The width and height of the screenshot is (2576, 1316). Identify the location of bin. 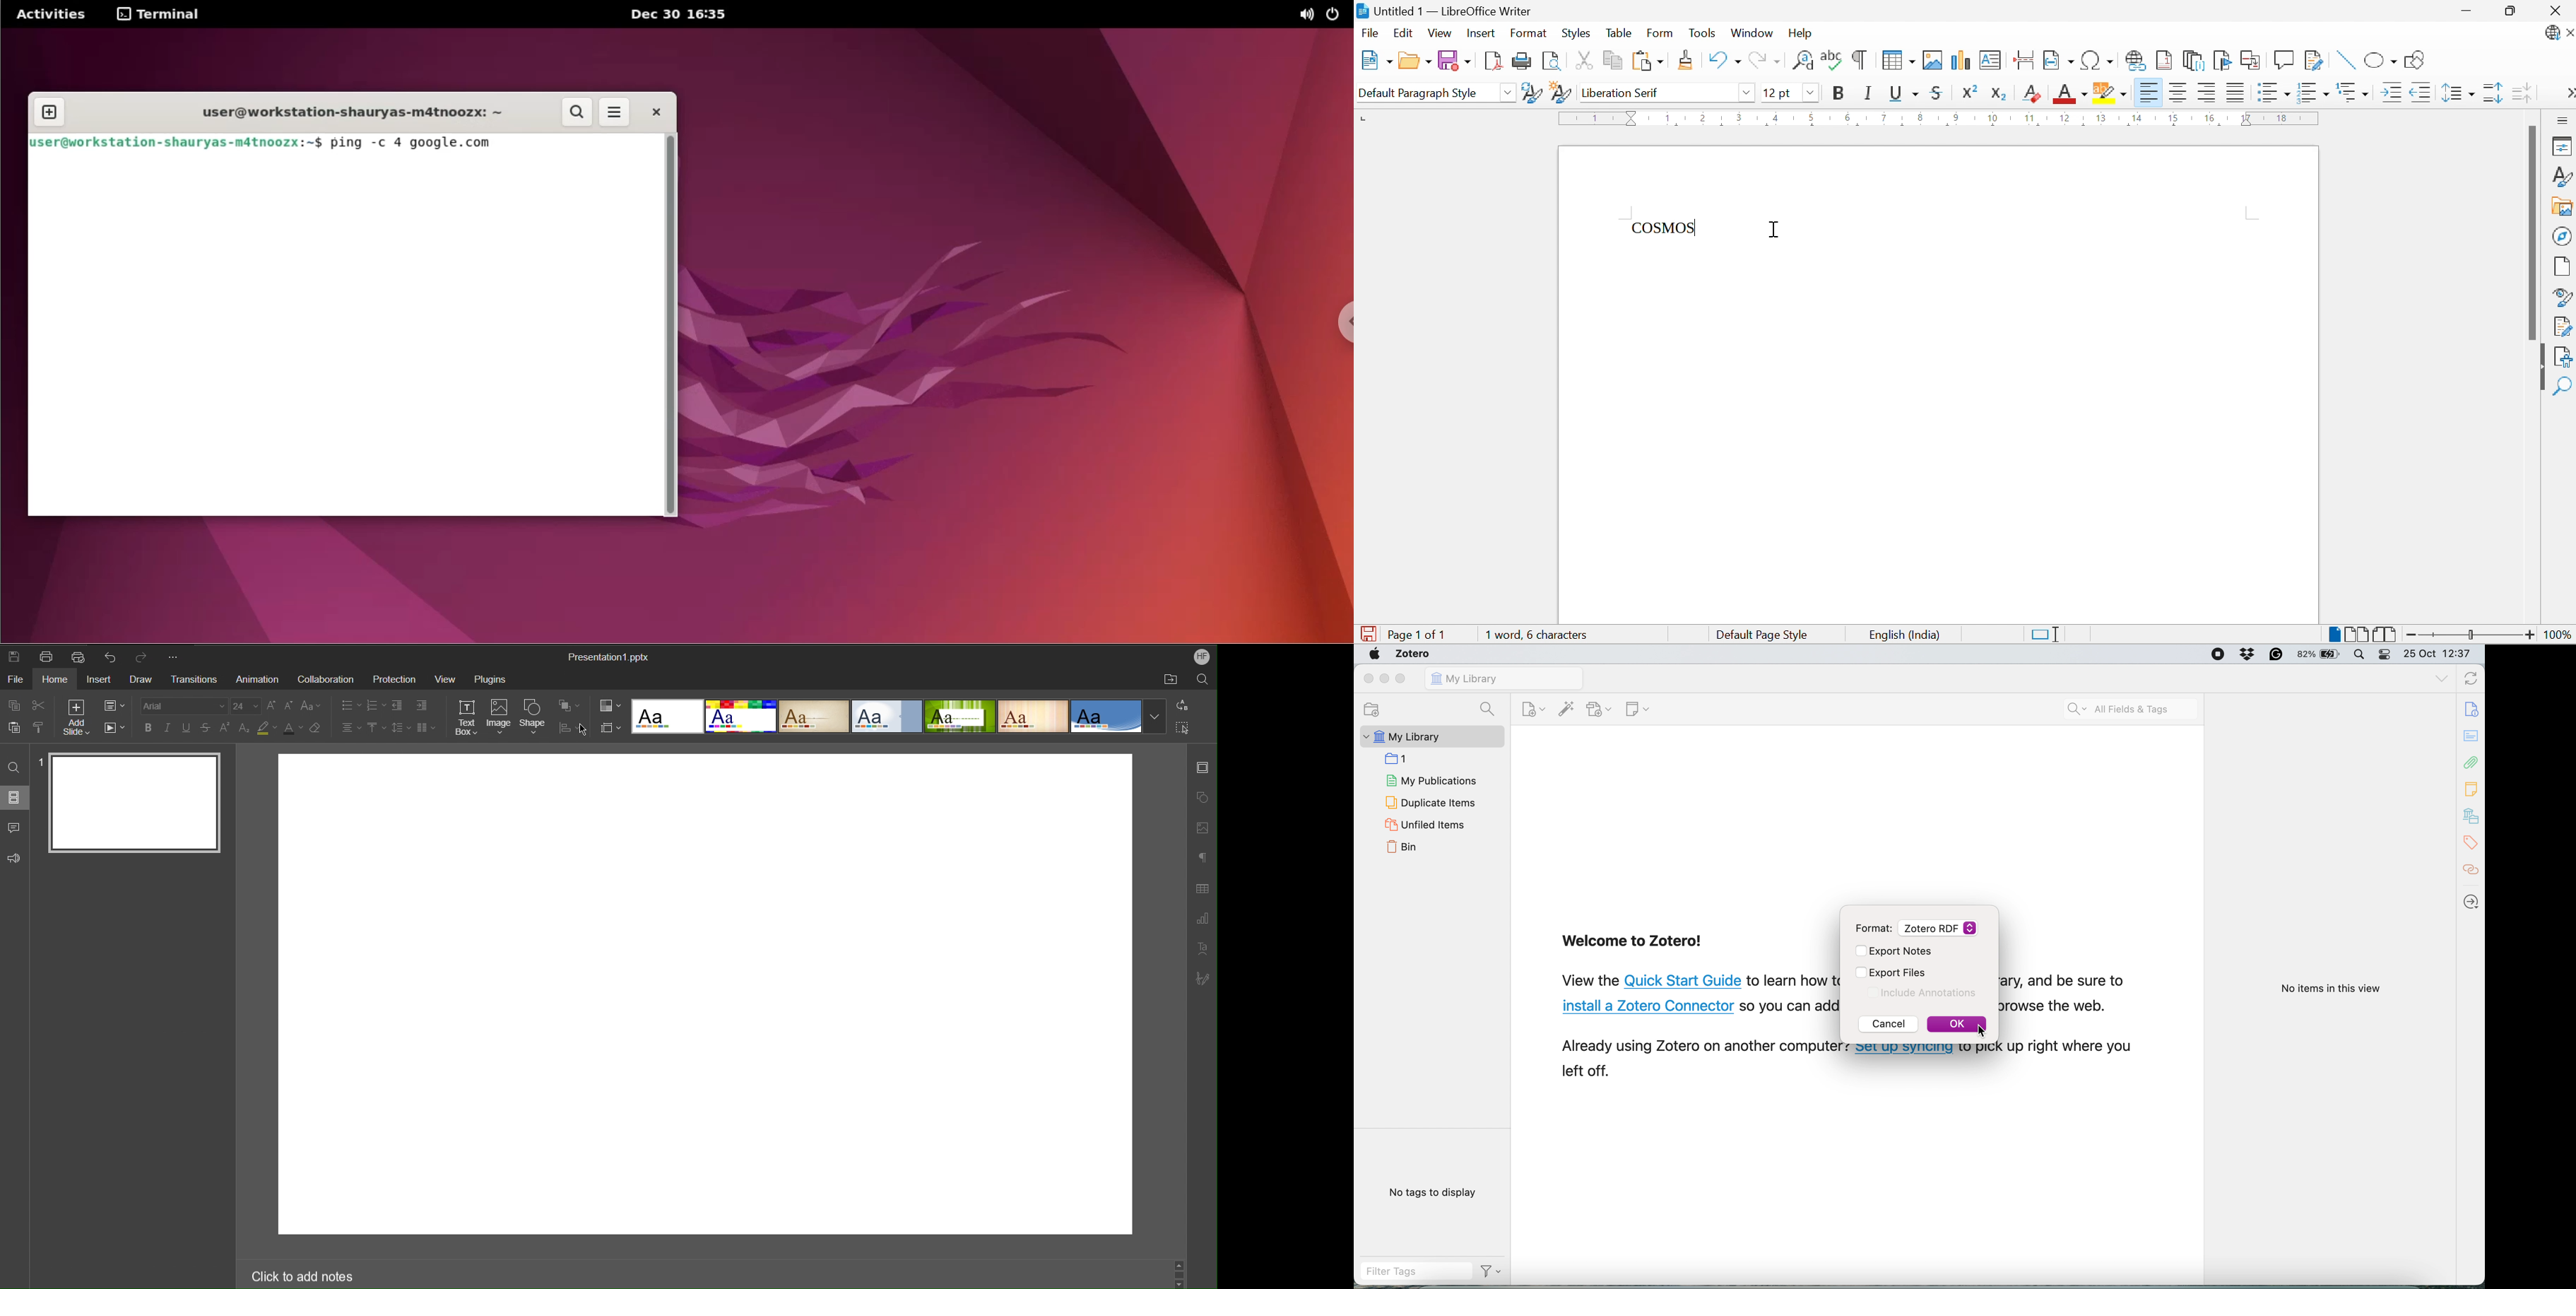
(1403, 849).